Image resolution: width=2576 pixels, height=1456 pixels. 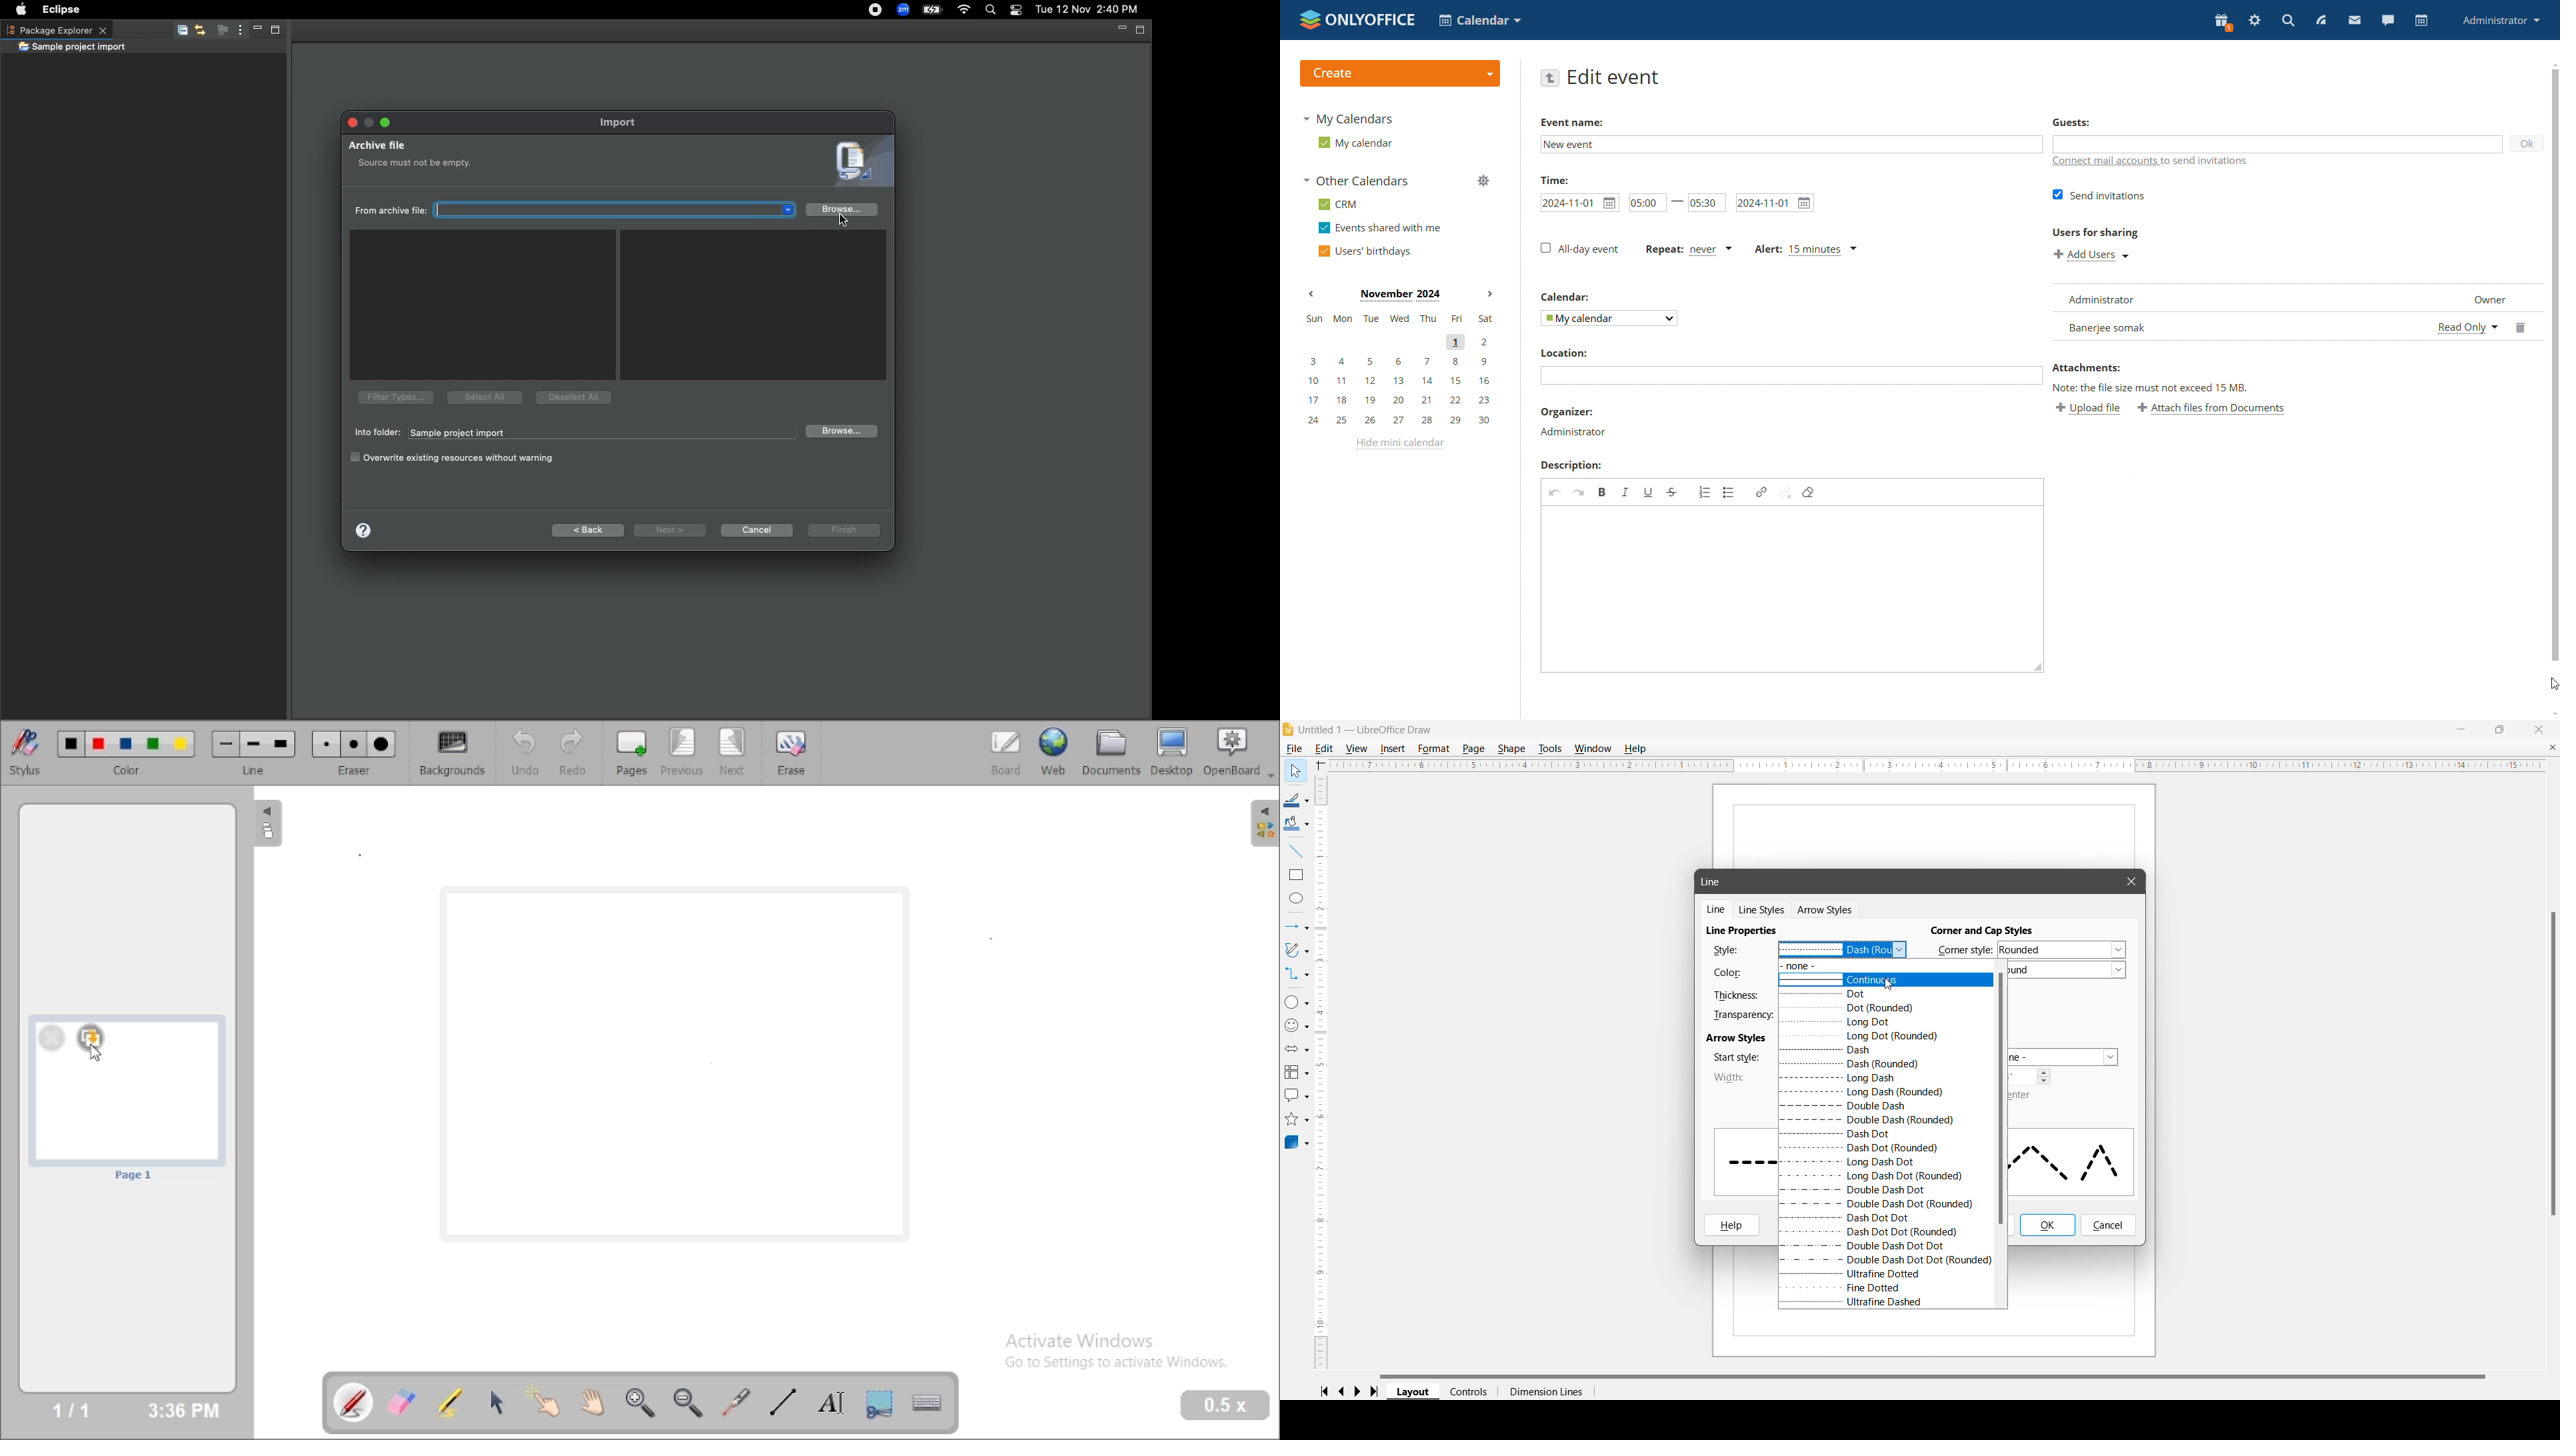 What do you see at coordinates (1343, 1392) in the screenshot?
I see `Scroll to previous page` at bounding box center [1343, 1392].